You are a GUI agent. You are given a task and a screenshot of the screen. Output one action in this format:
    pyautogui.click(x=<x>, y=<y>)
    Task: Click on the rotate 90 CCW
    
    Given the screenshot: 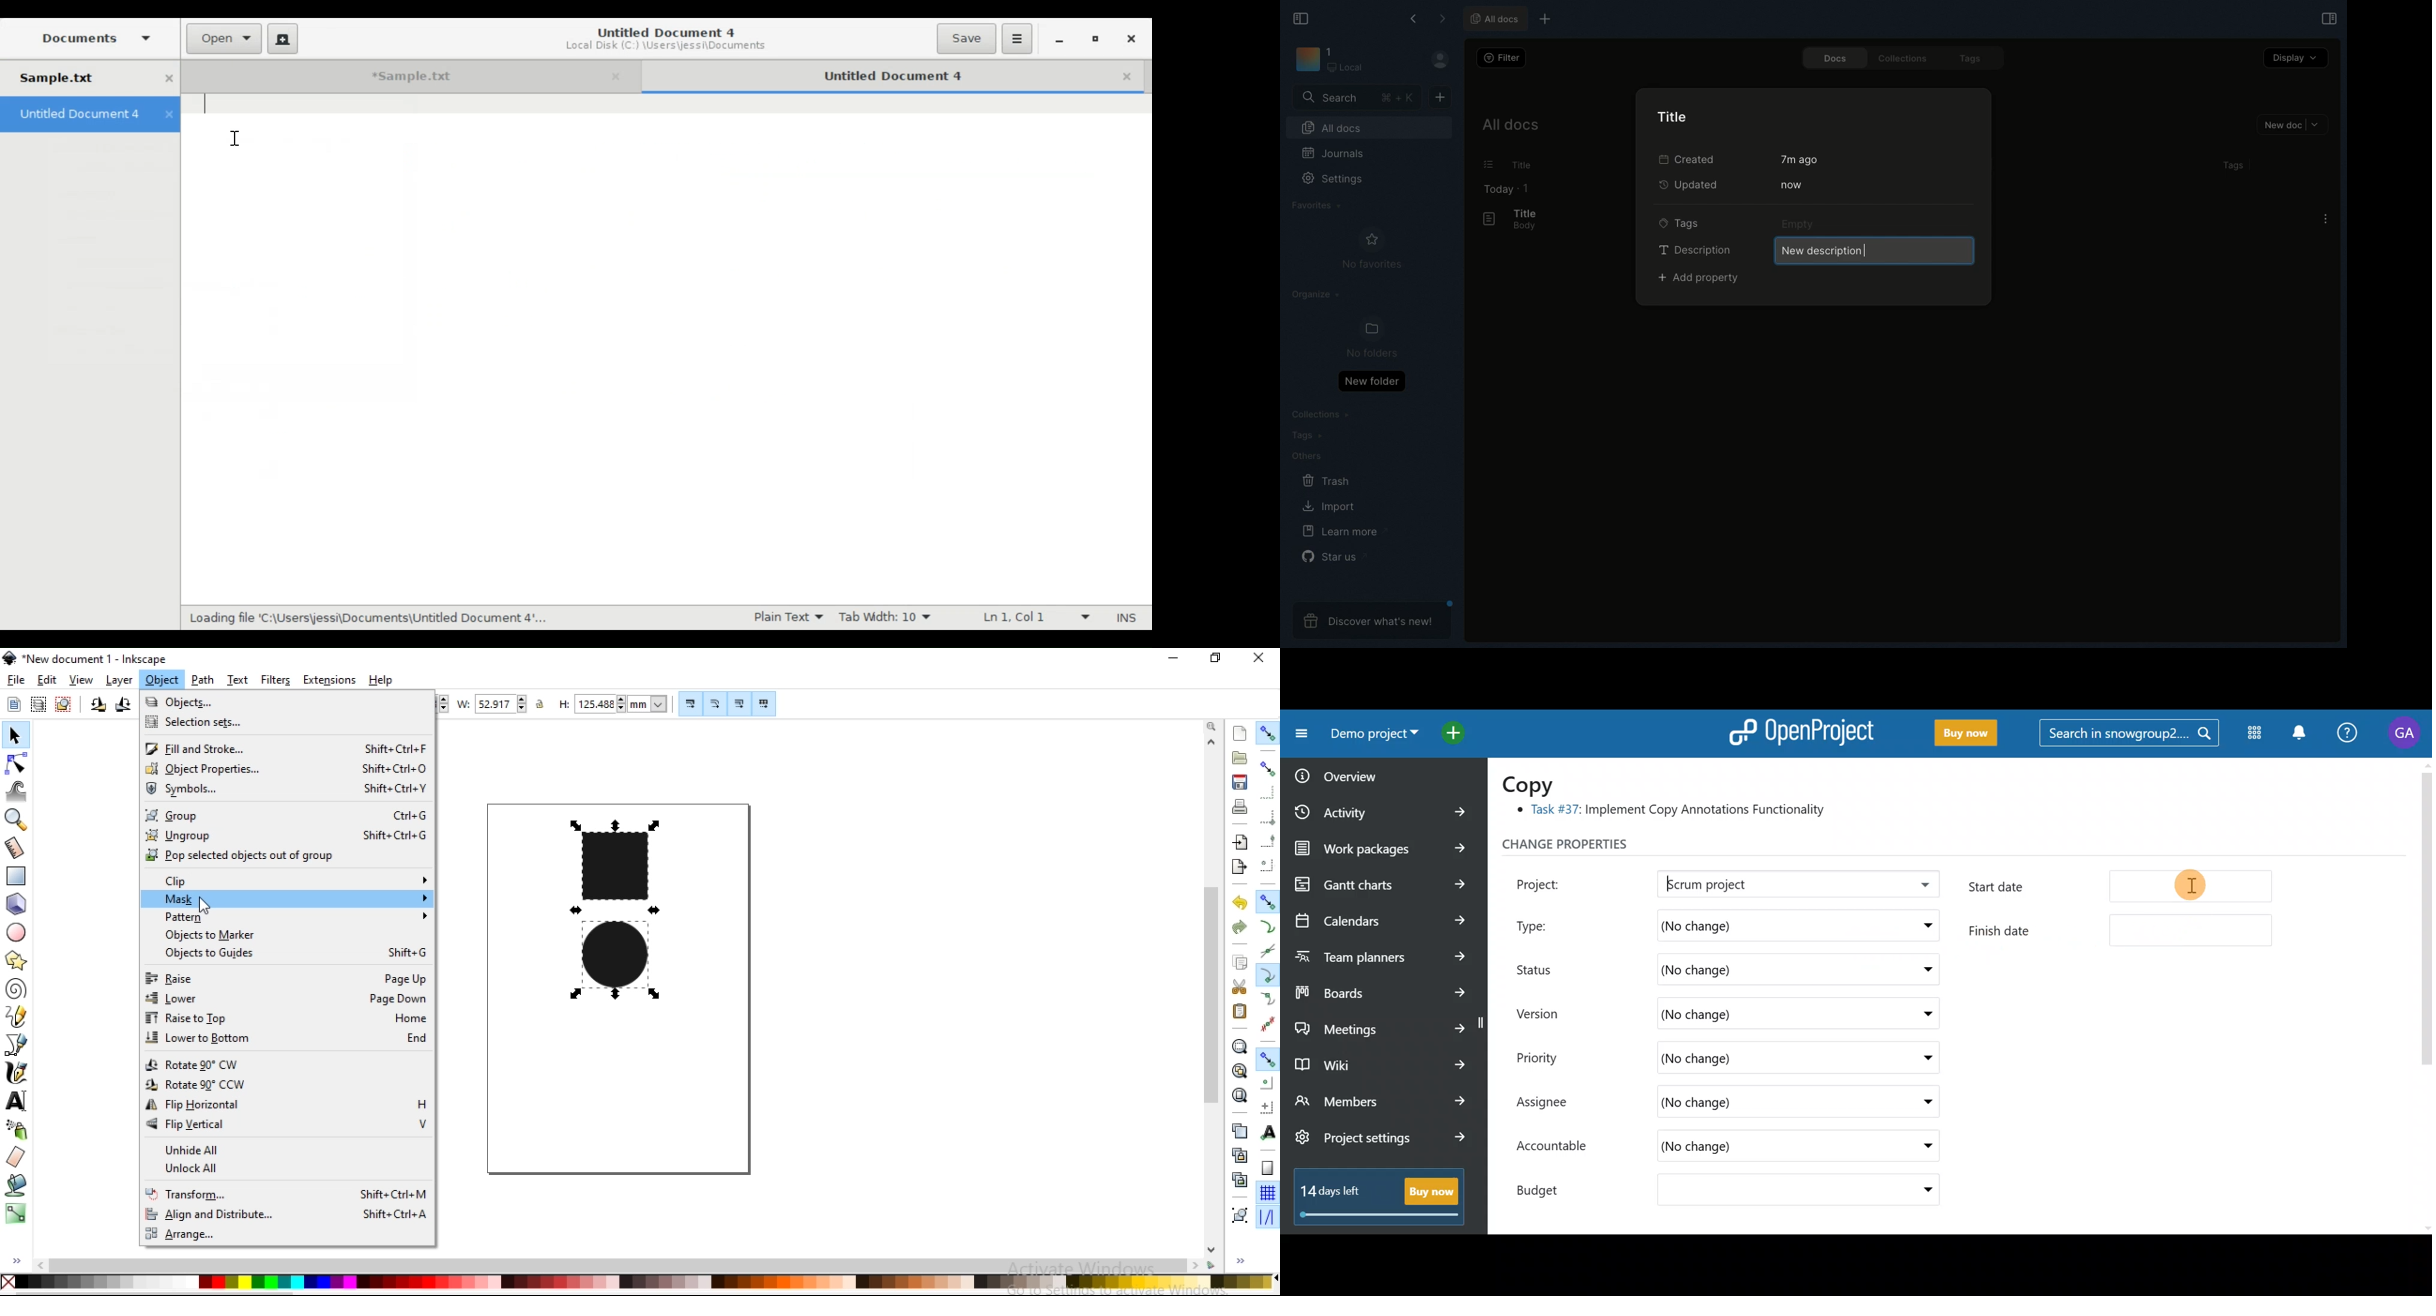 What is the action you would take?
    pyautogui.click(x=284, y=1084)
    